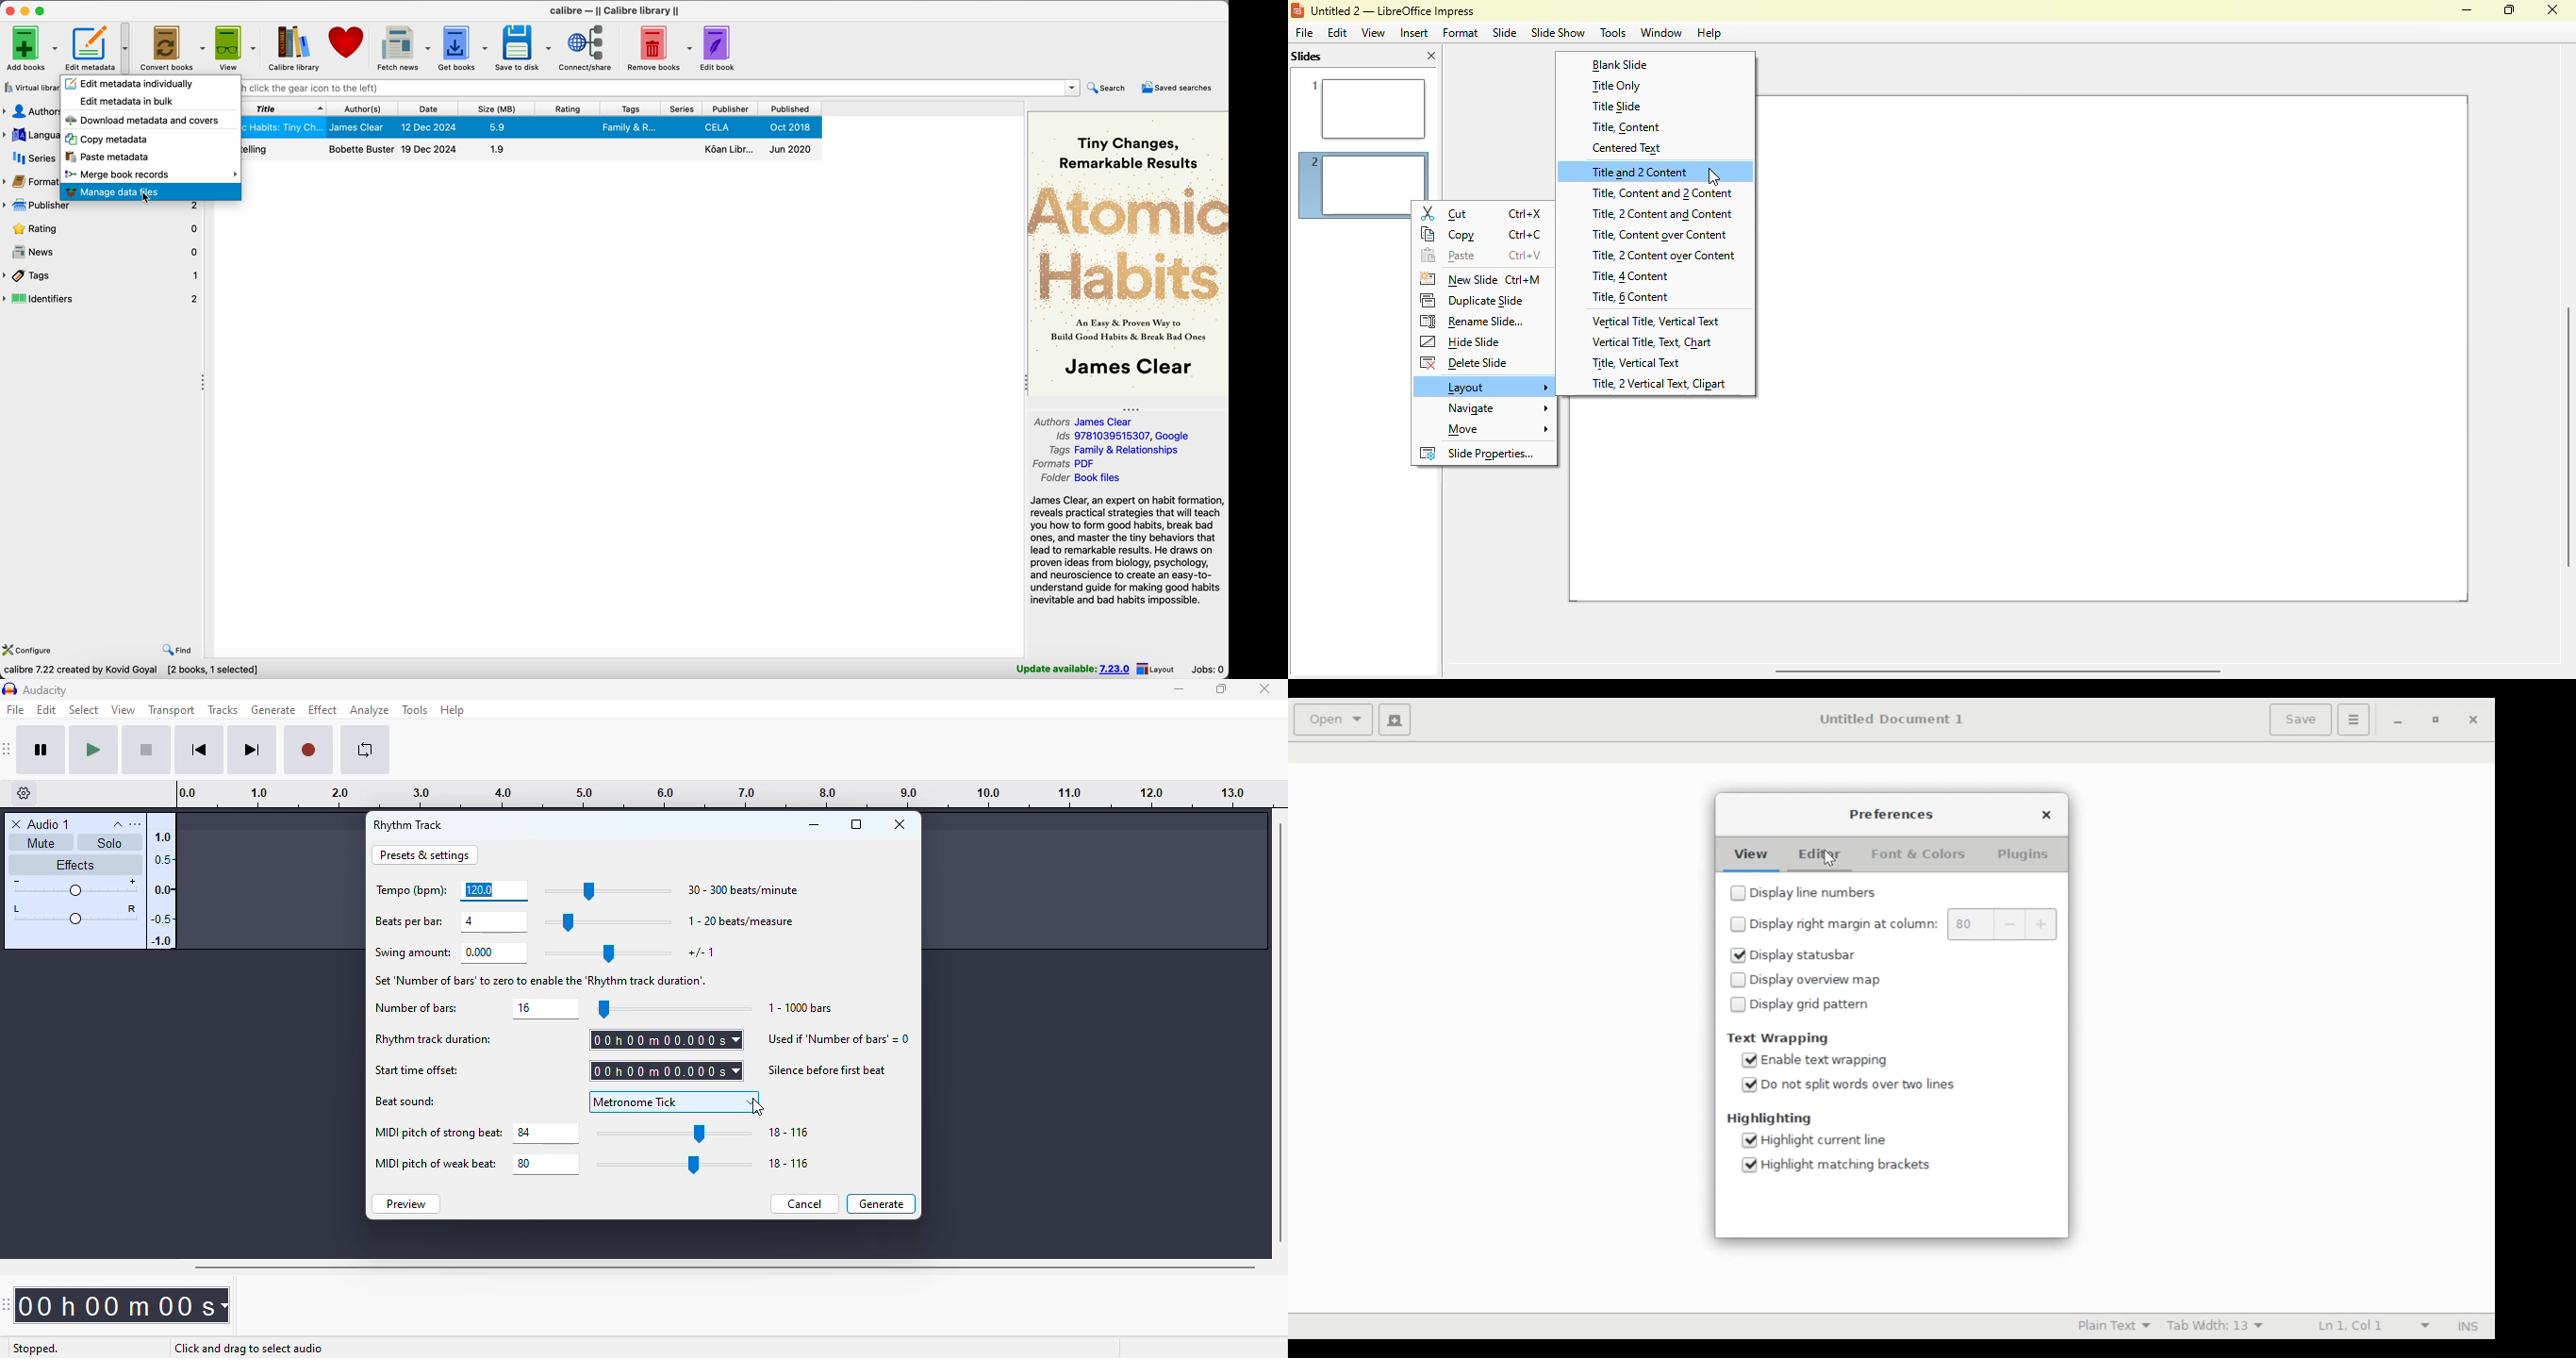  What do you see at coordinates (406, 1203) in the screenshot?
I see `preview` at bounding box center [406, 1203].